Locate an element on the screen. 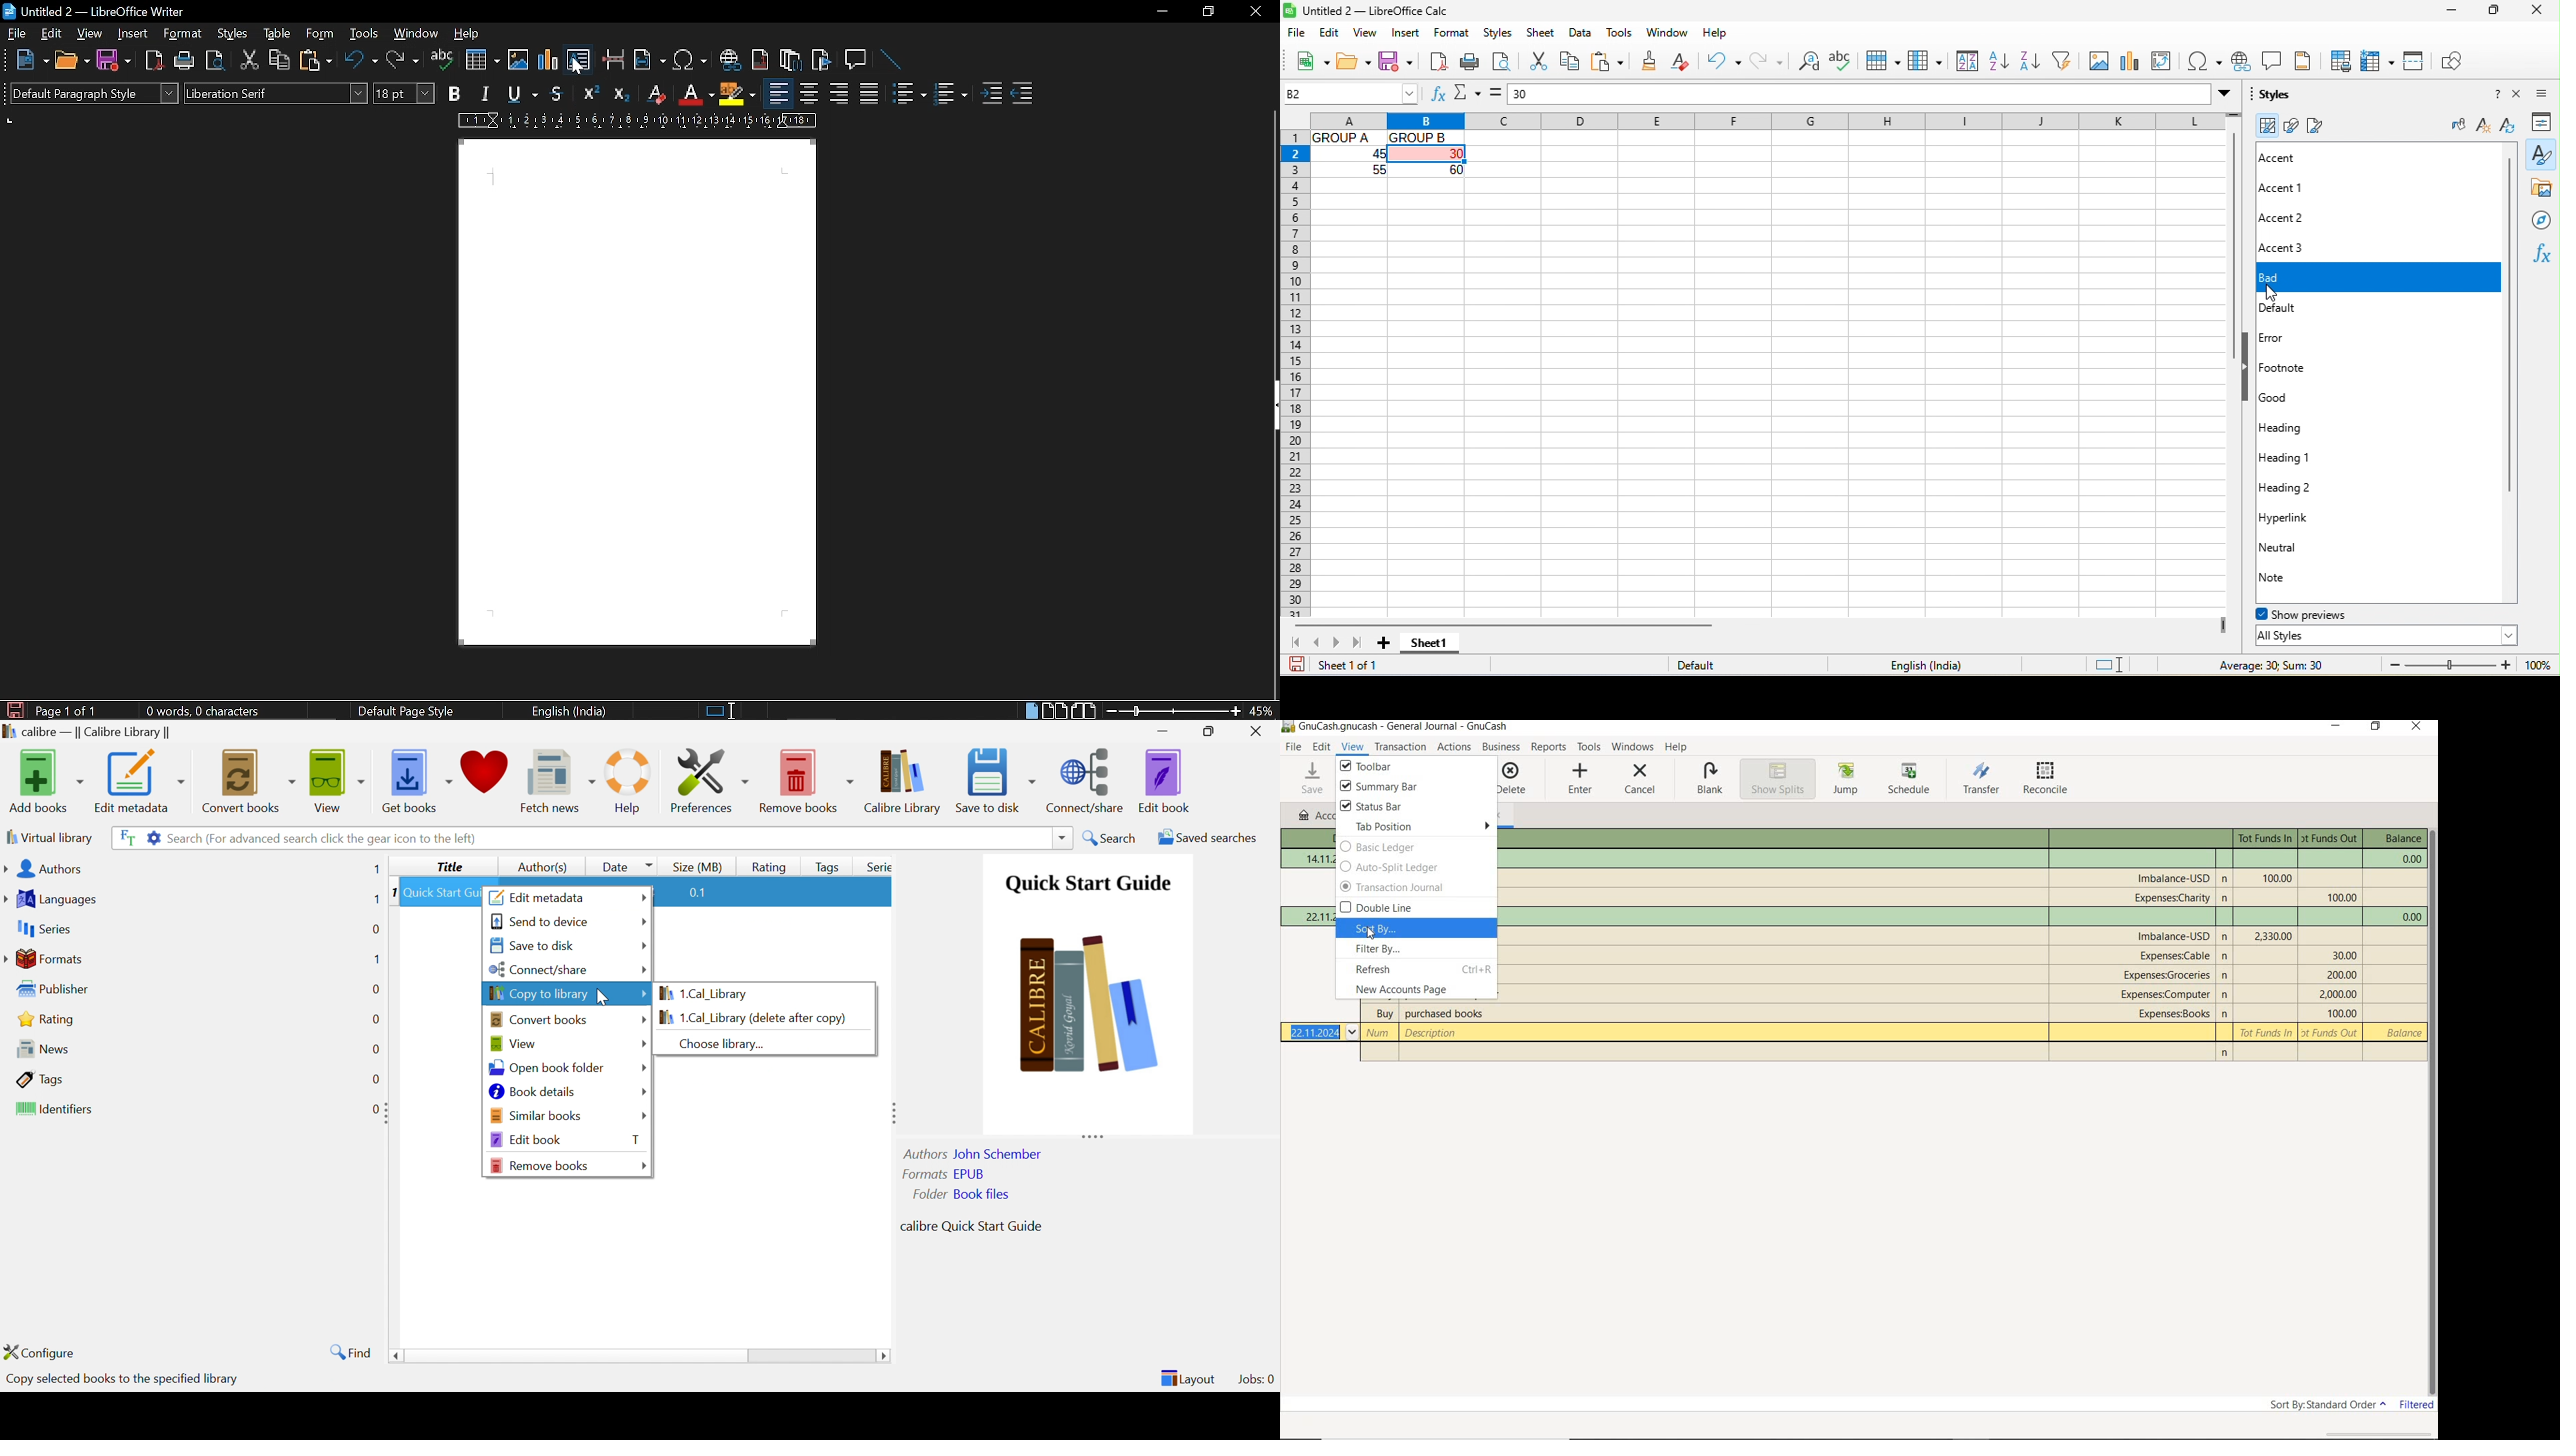  Save to disk is located at coordinates (535, 945).